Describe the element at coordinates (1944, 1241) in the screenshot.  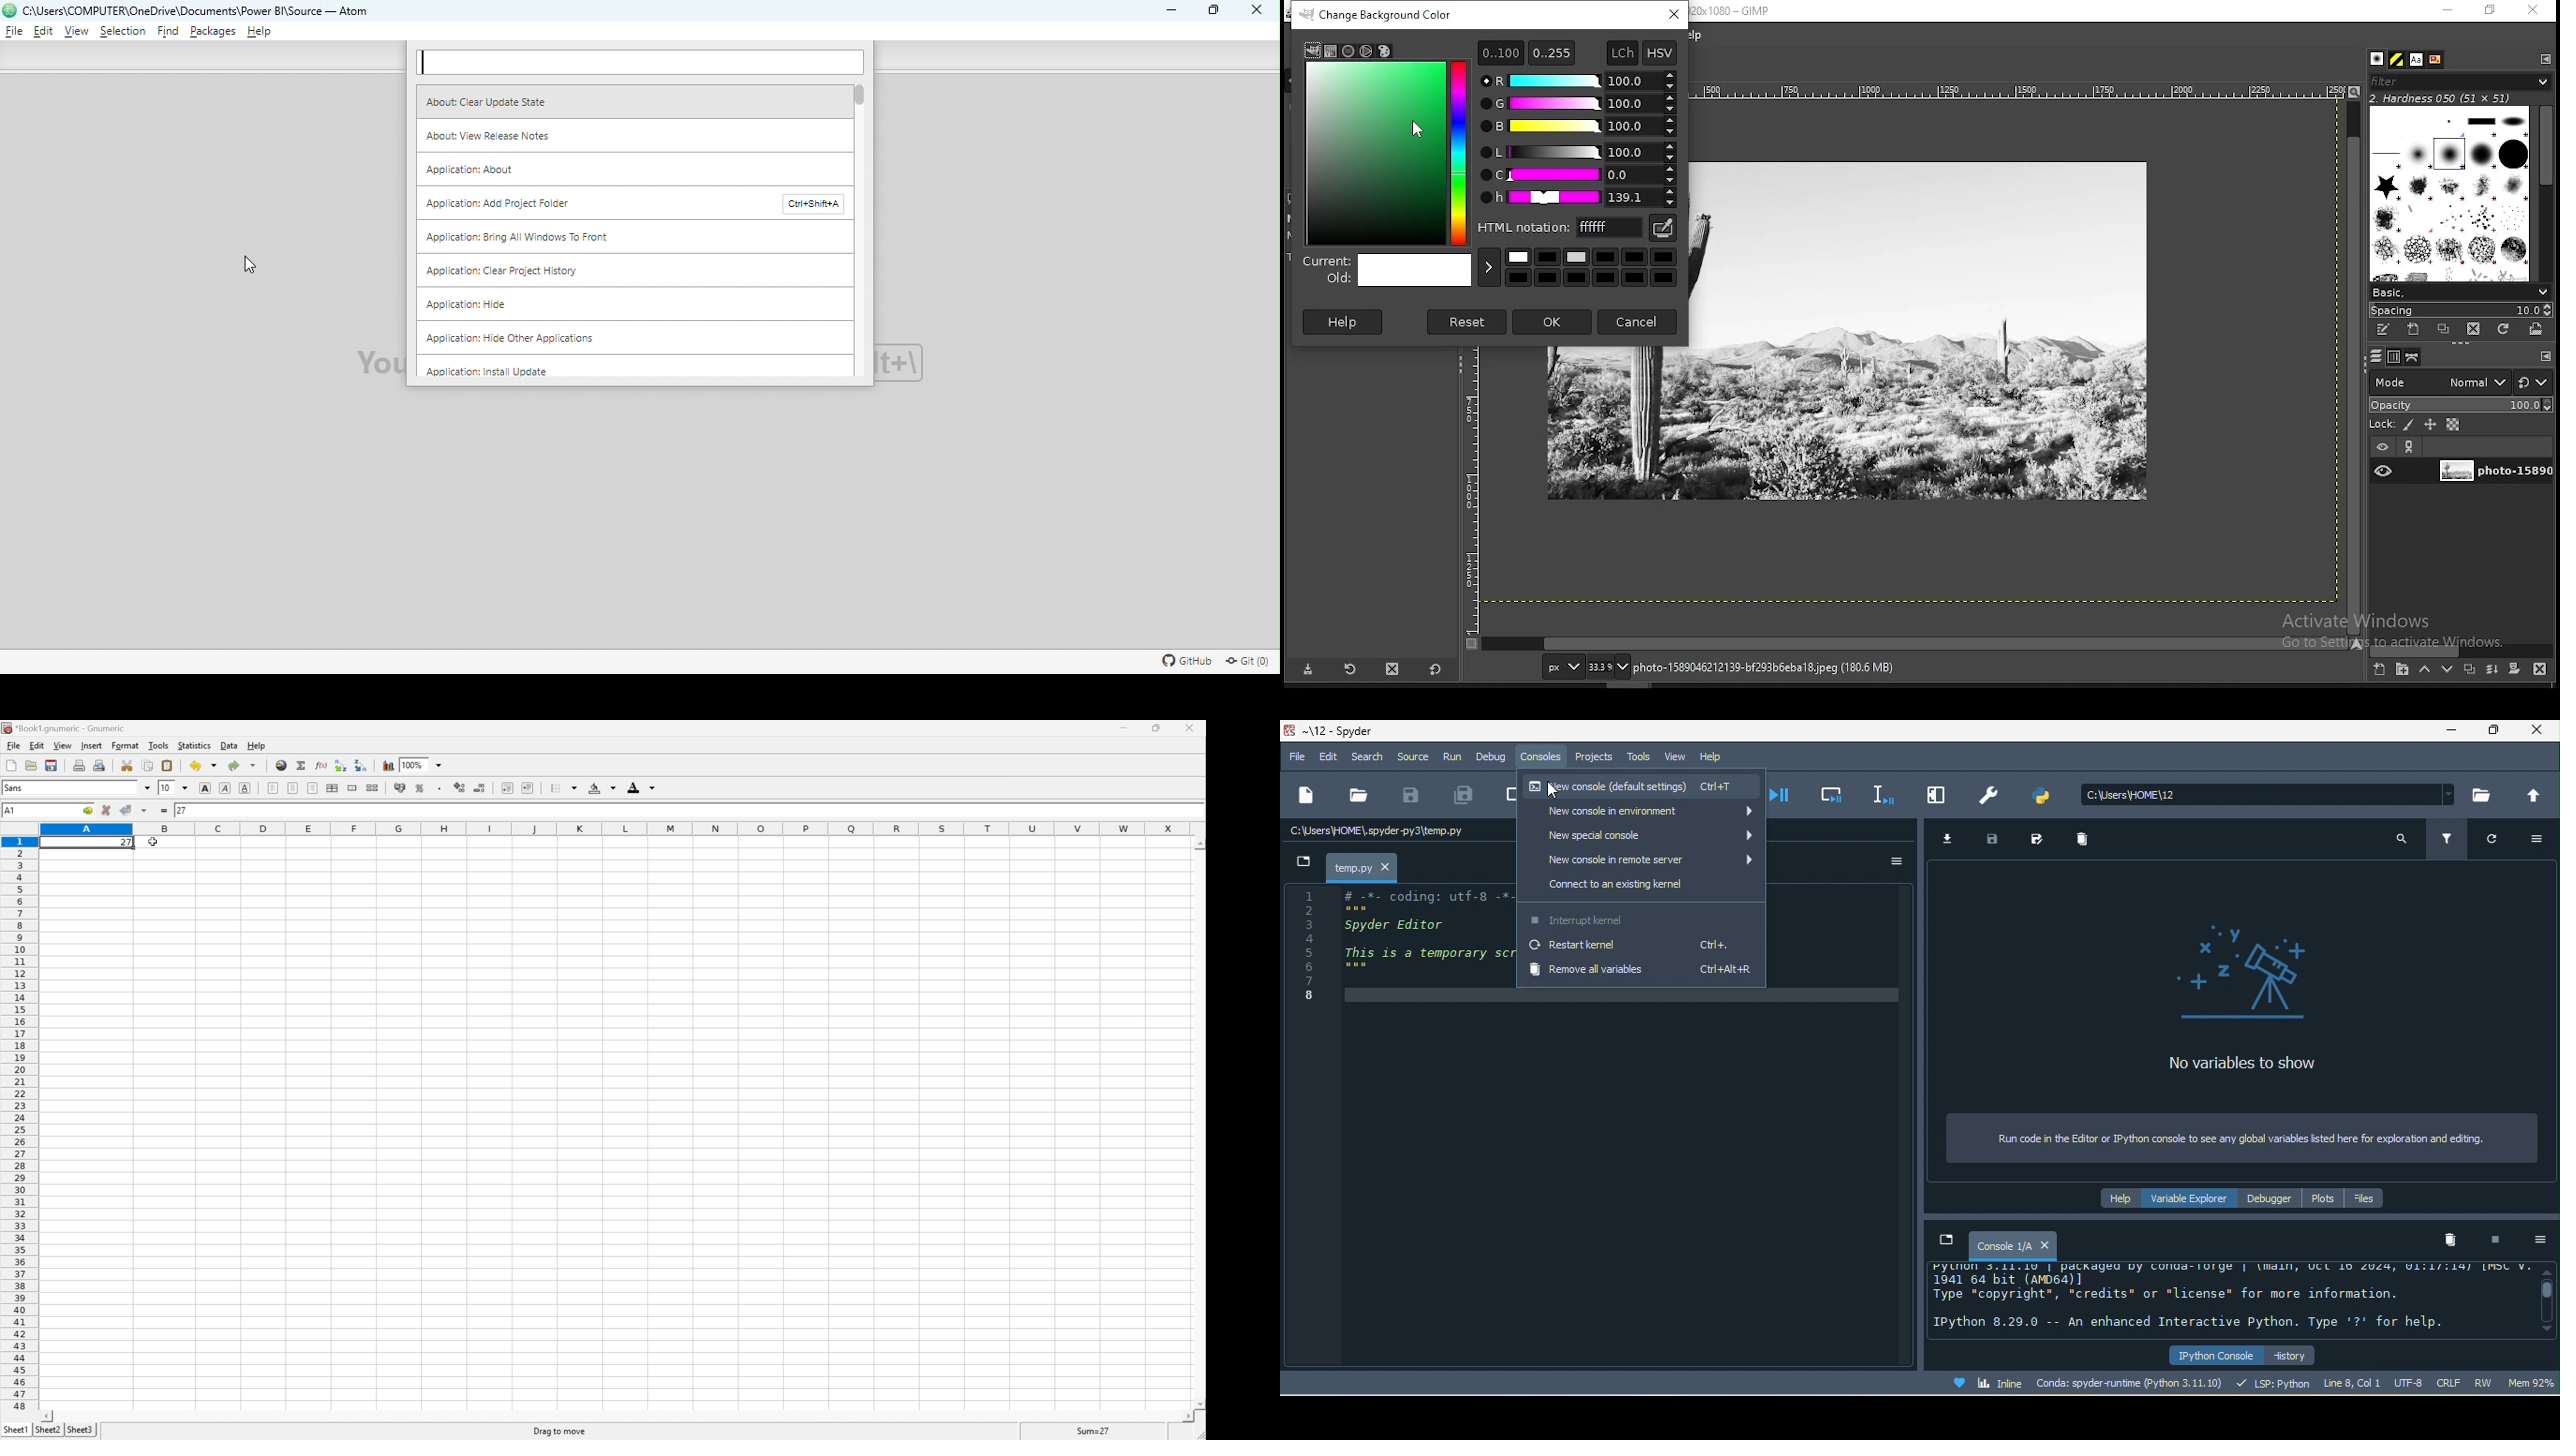
I see `browse tabs` at that location.